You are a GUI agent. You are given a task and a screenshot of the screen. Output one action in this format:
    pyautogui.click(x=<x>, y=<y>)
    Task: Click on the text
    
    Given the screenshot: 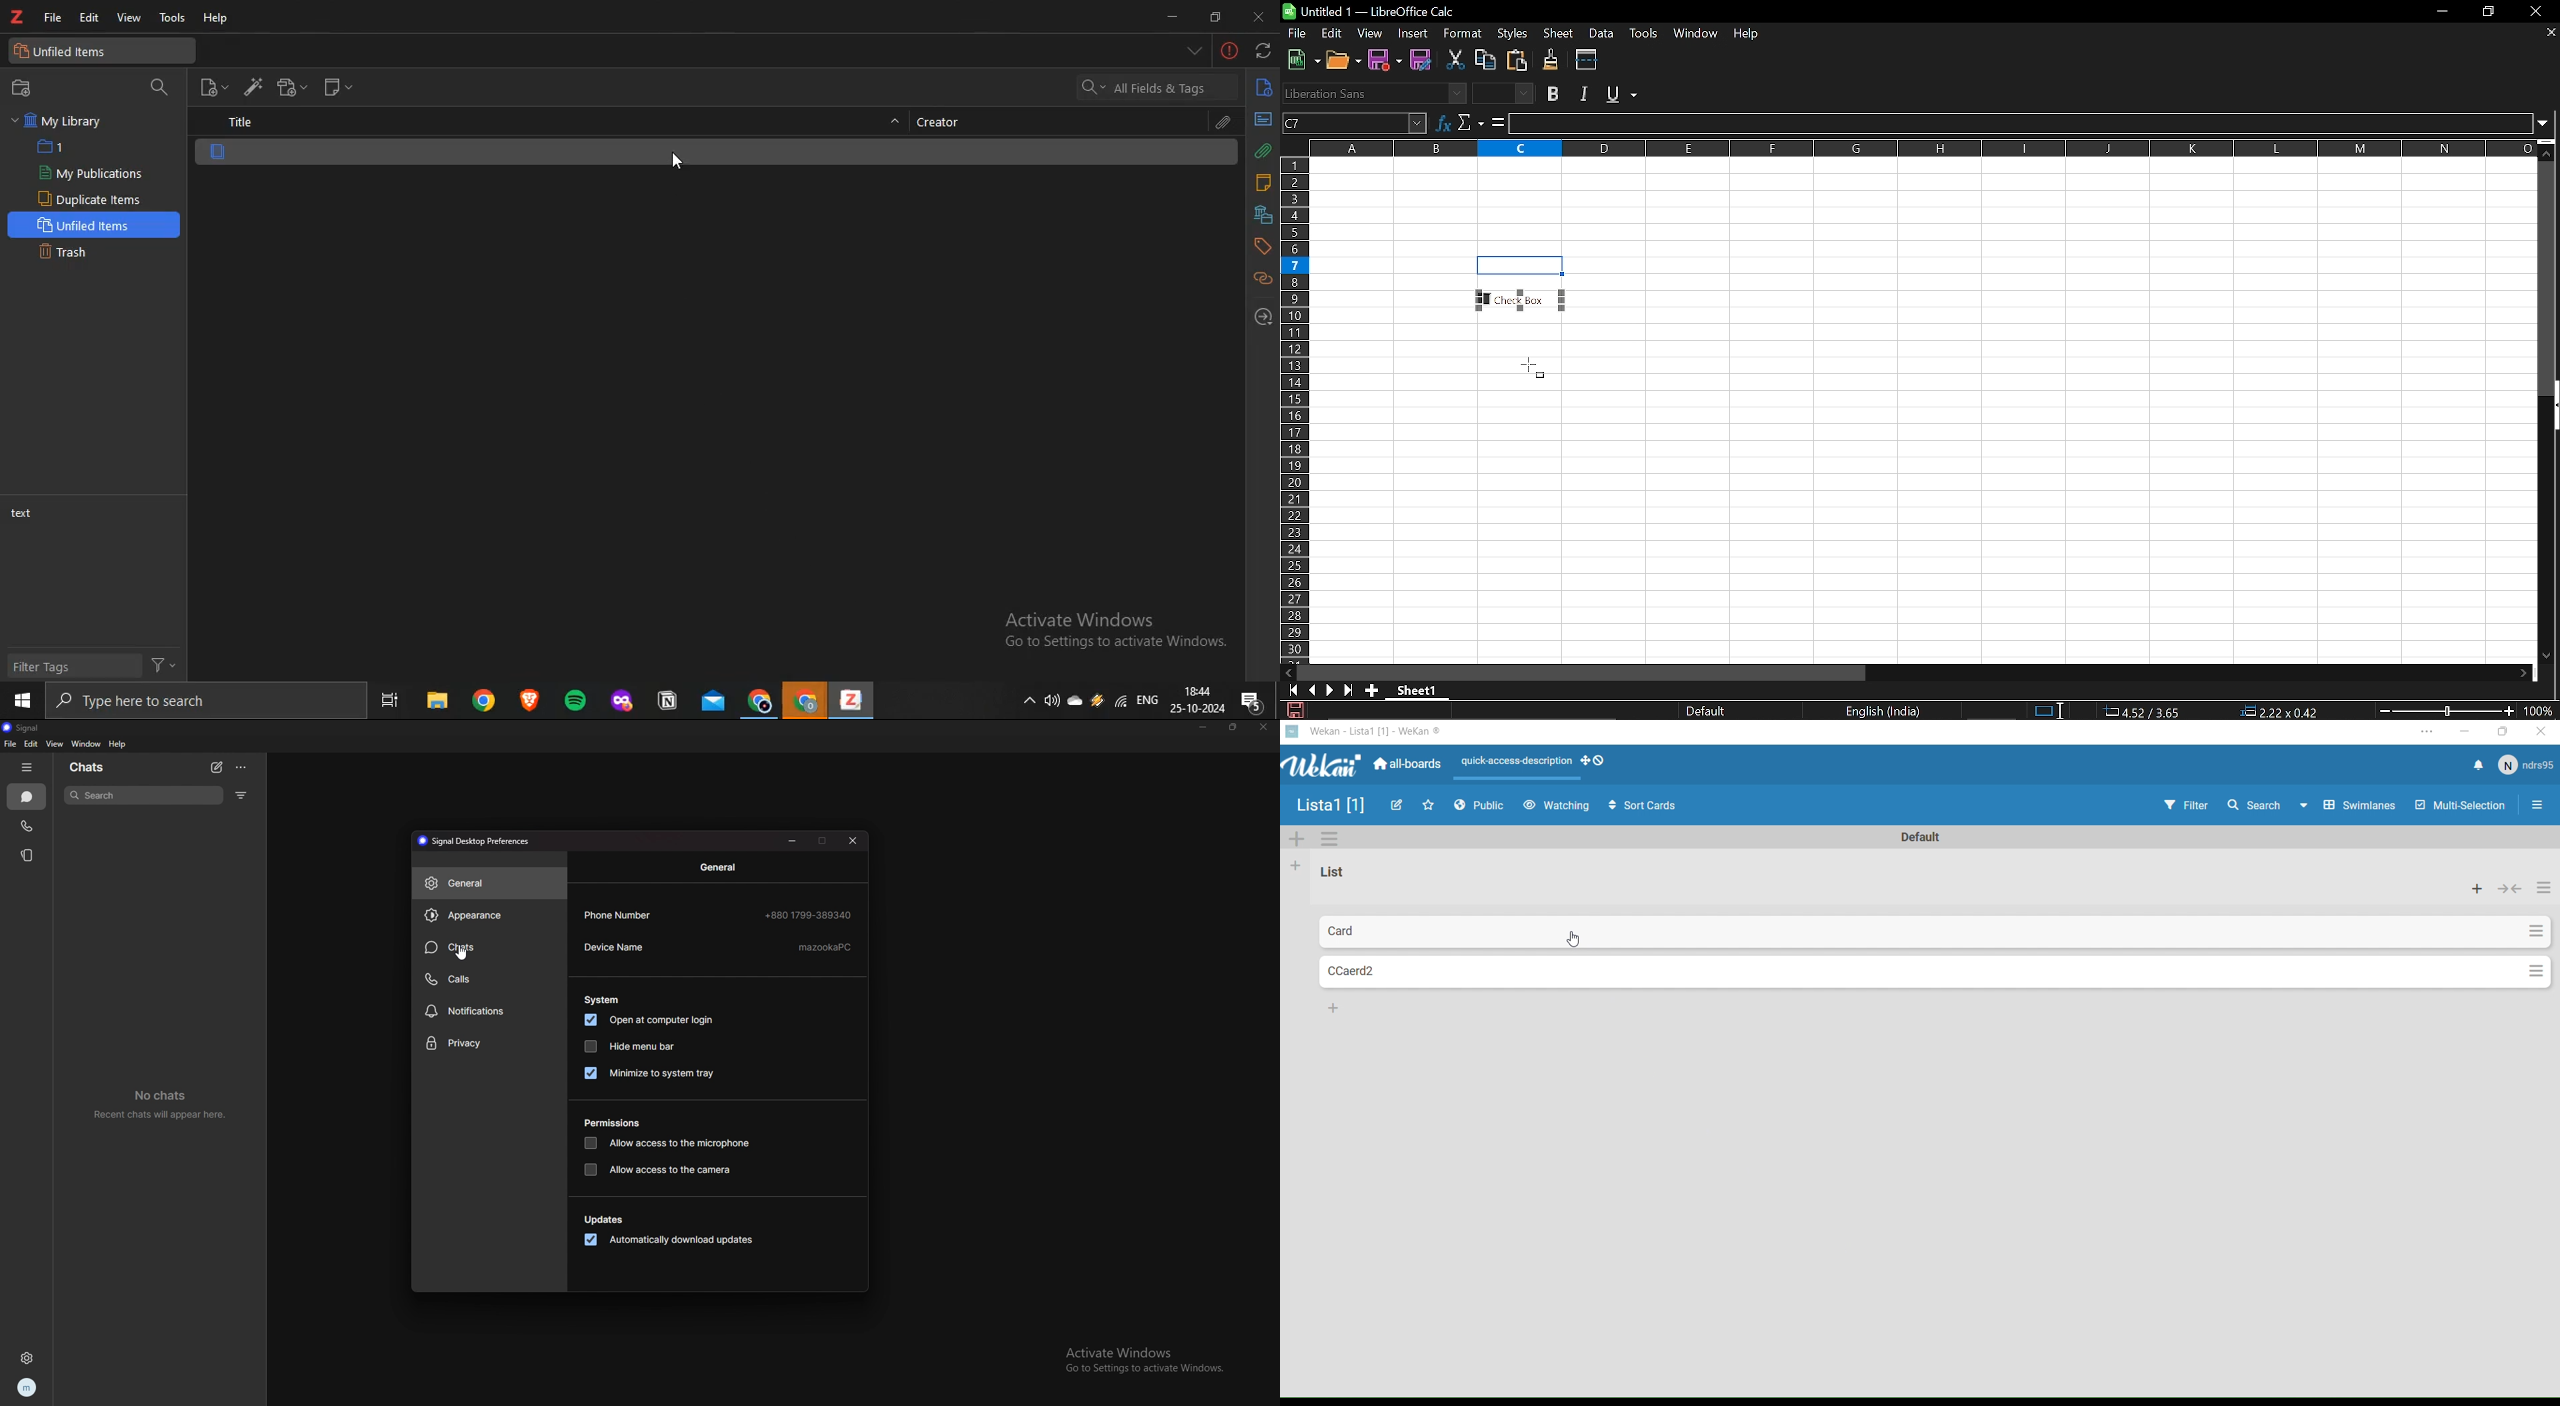 What is the action you would take?
    pyautogui.click(x=26, y=515)
    